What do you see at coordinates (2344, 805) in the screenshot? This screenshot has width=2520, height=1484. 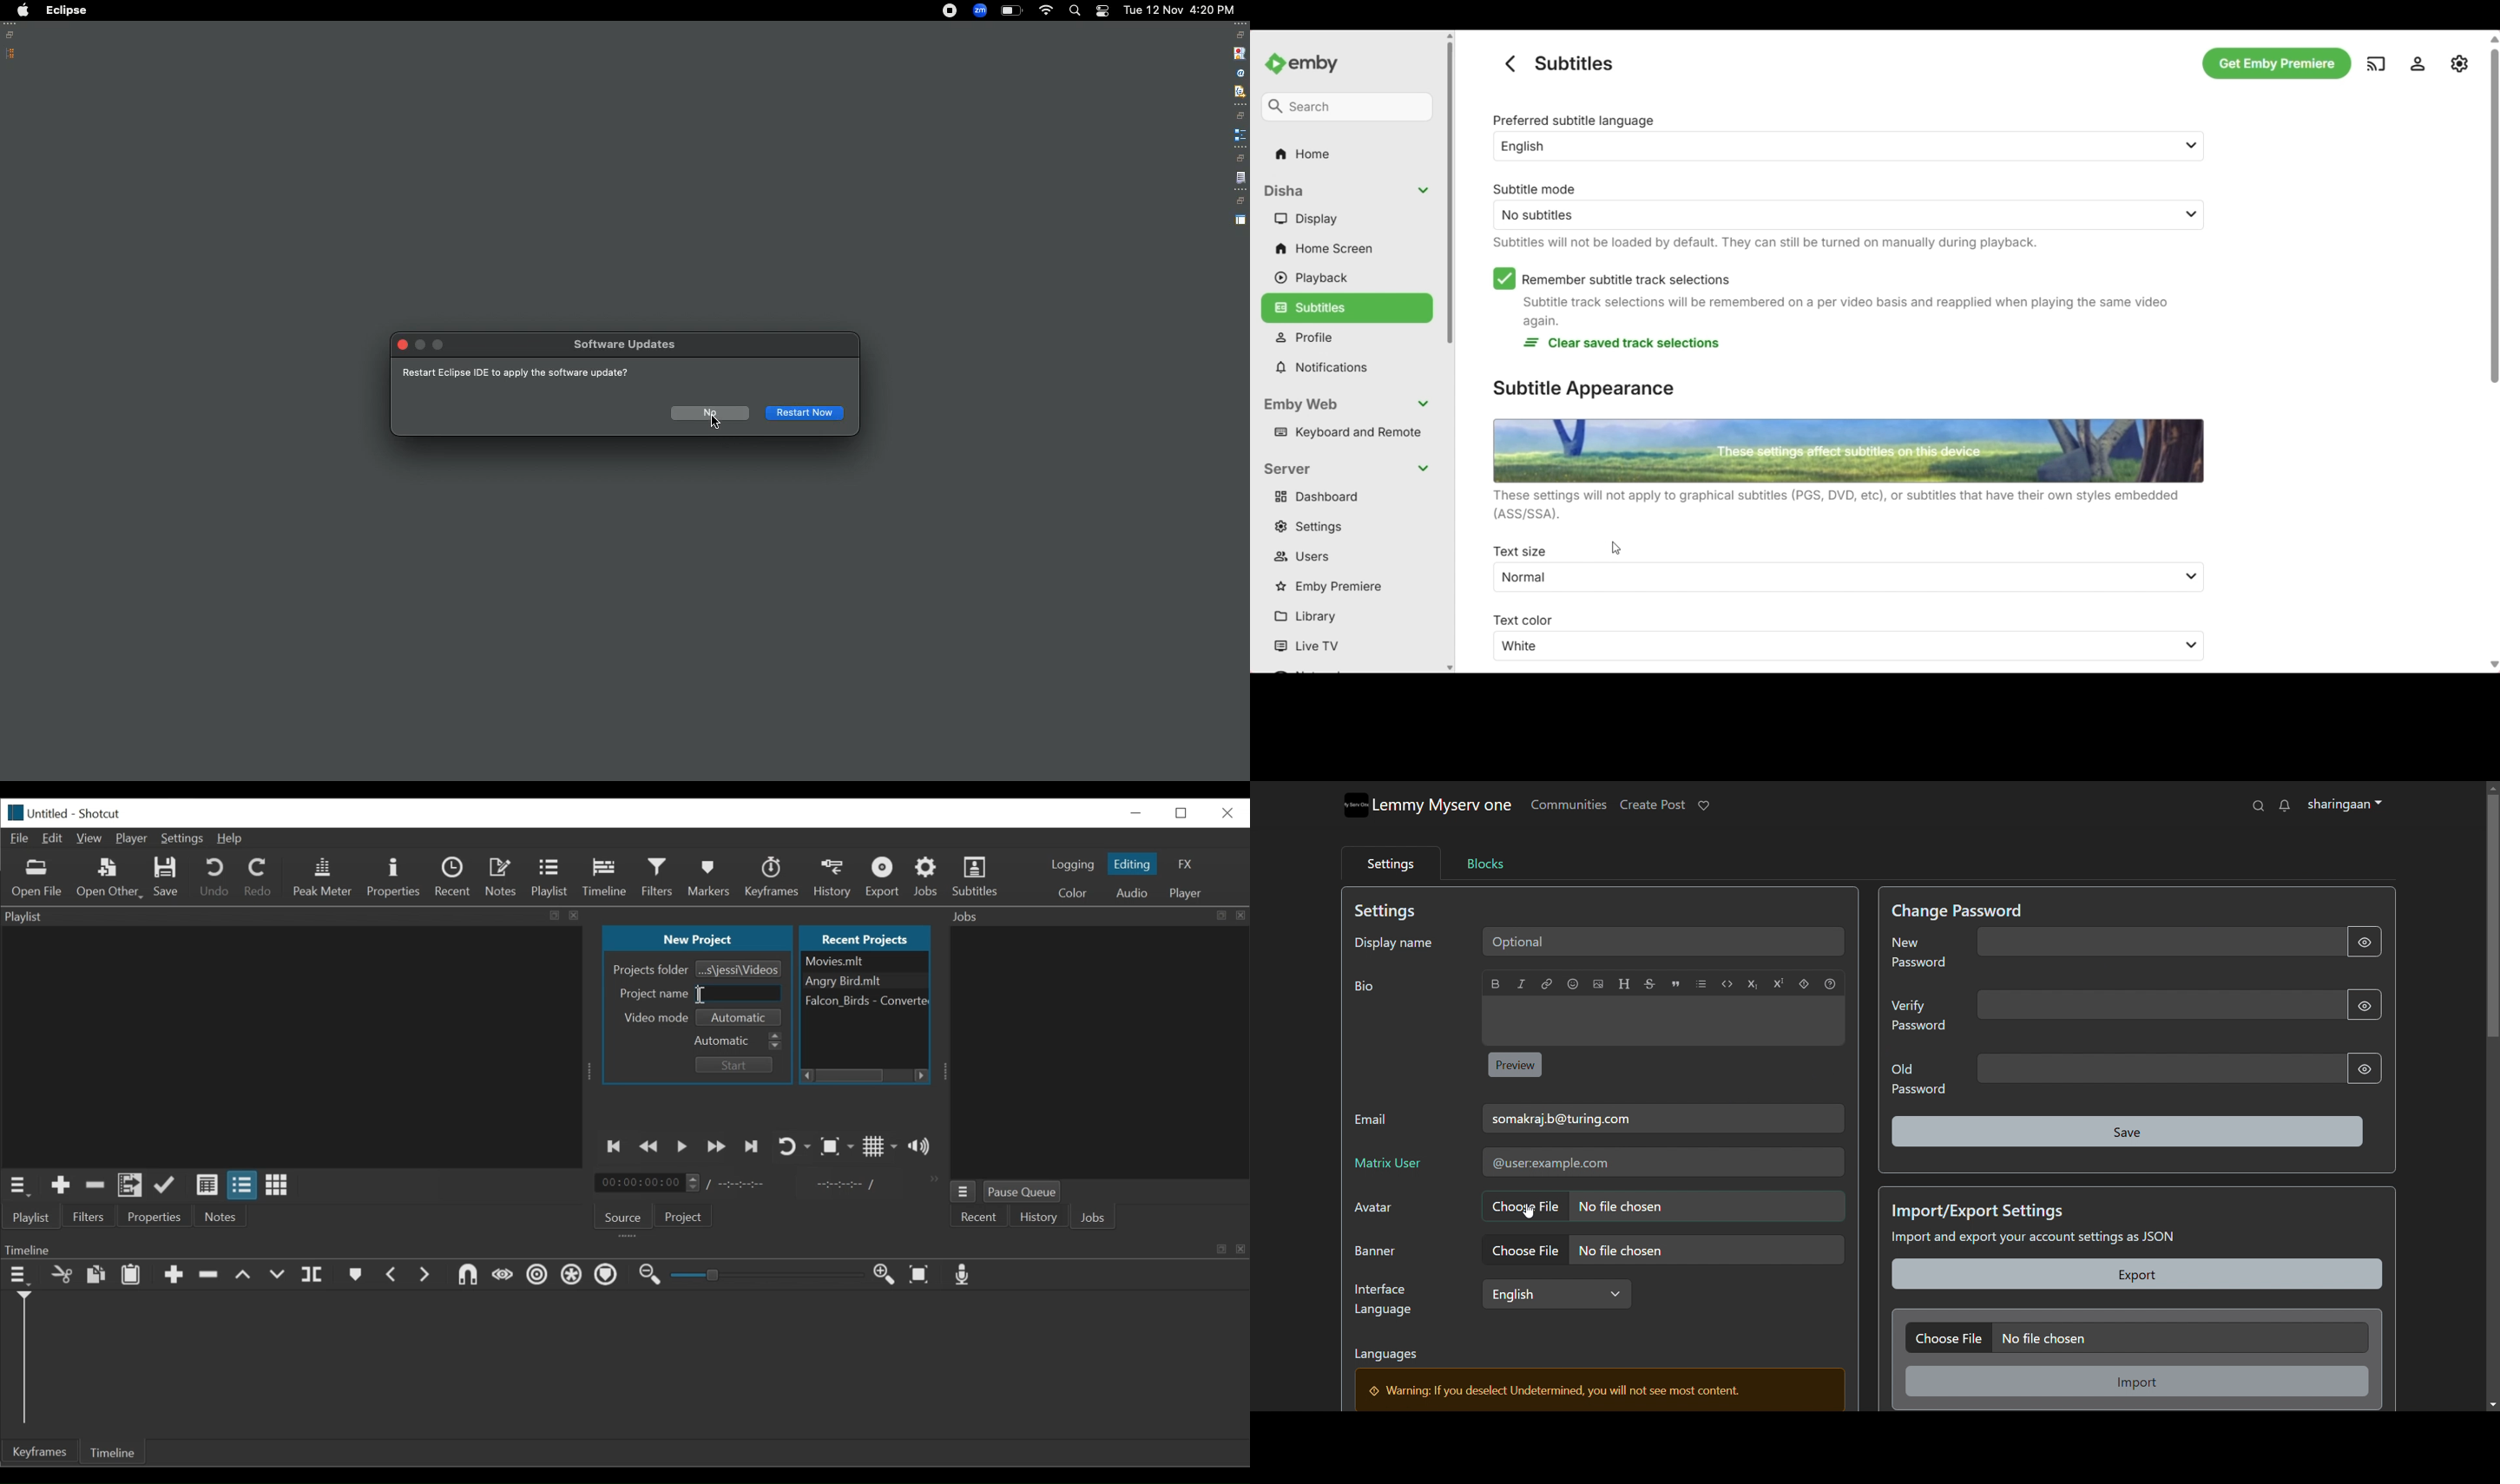 I see `profile` at bounding box center [2344, 805].